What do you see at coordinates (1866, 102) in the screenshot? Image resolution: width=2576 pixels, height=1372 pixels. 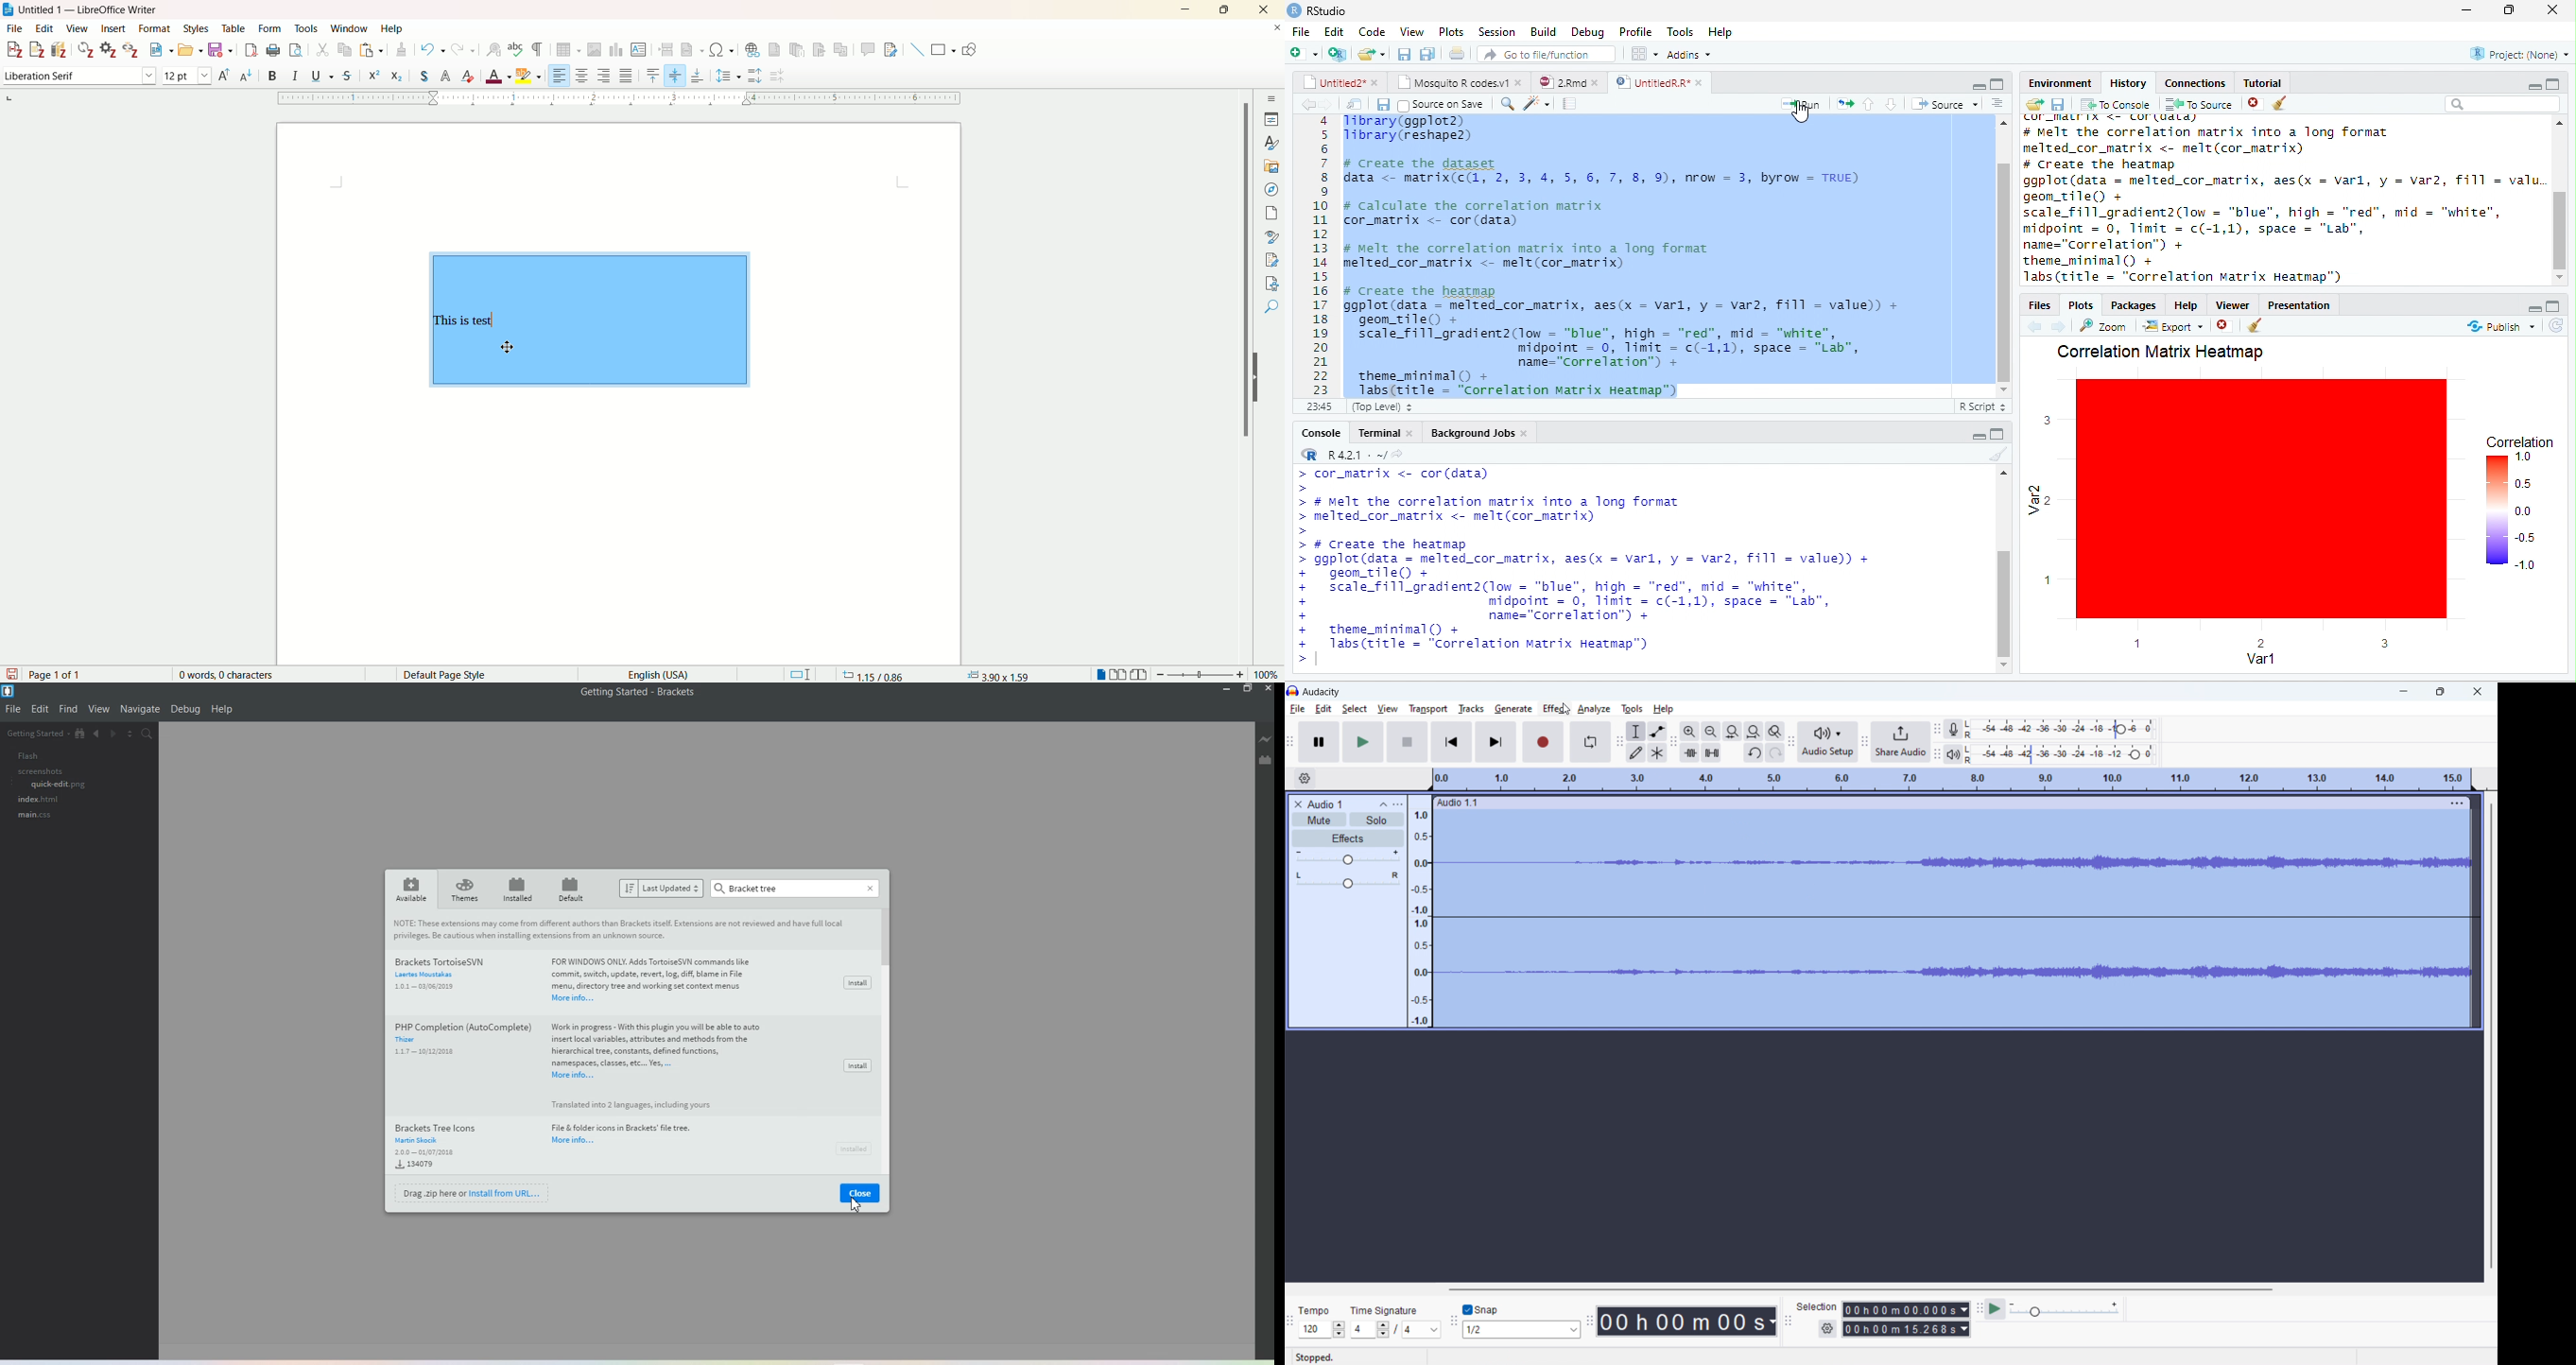 I see `previous` at bounding box center [1866, 102].